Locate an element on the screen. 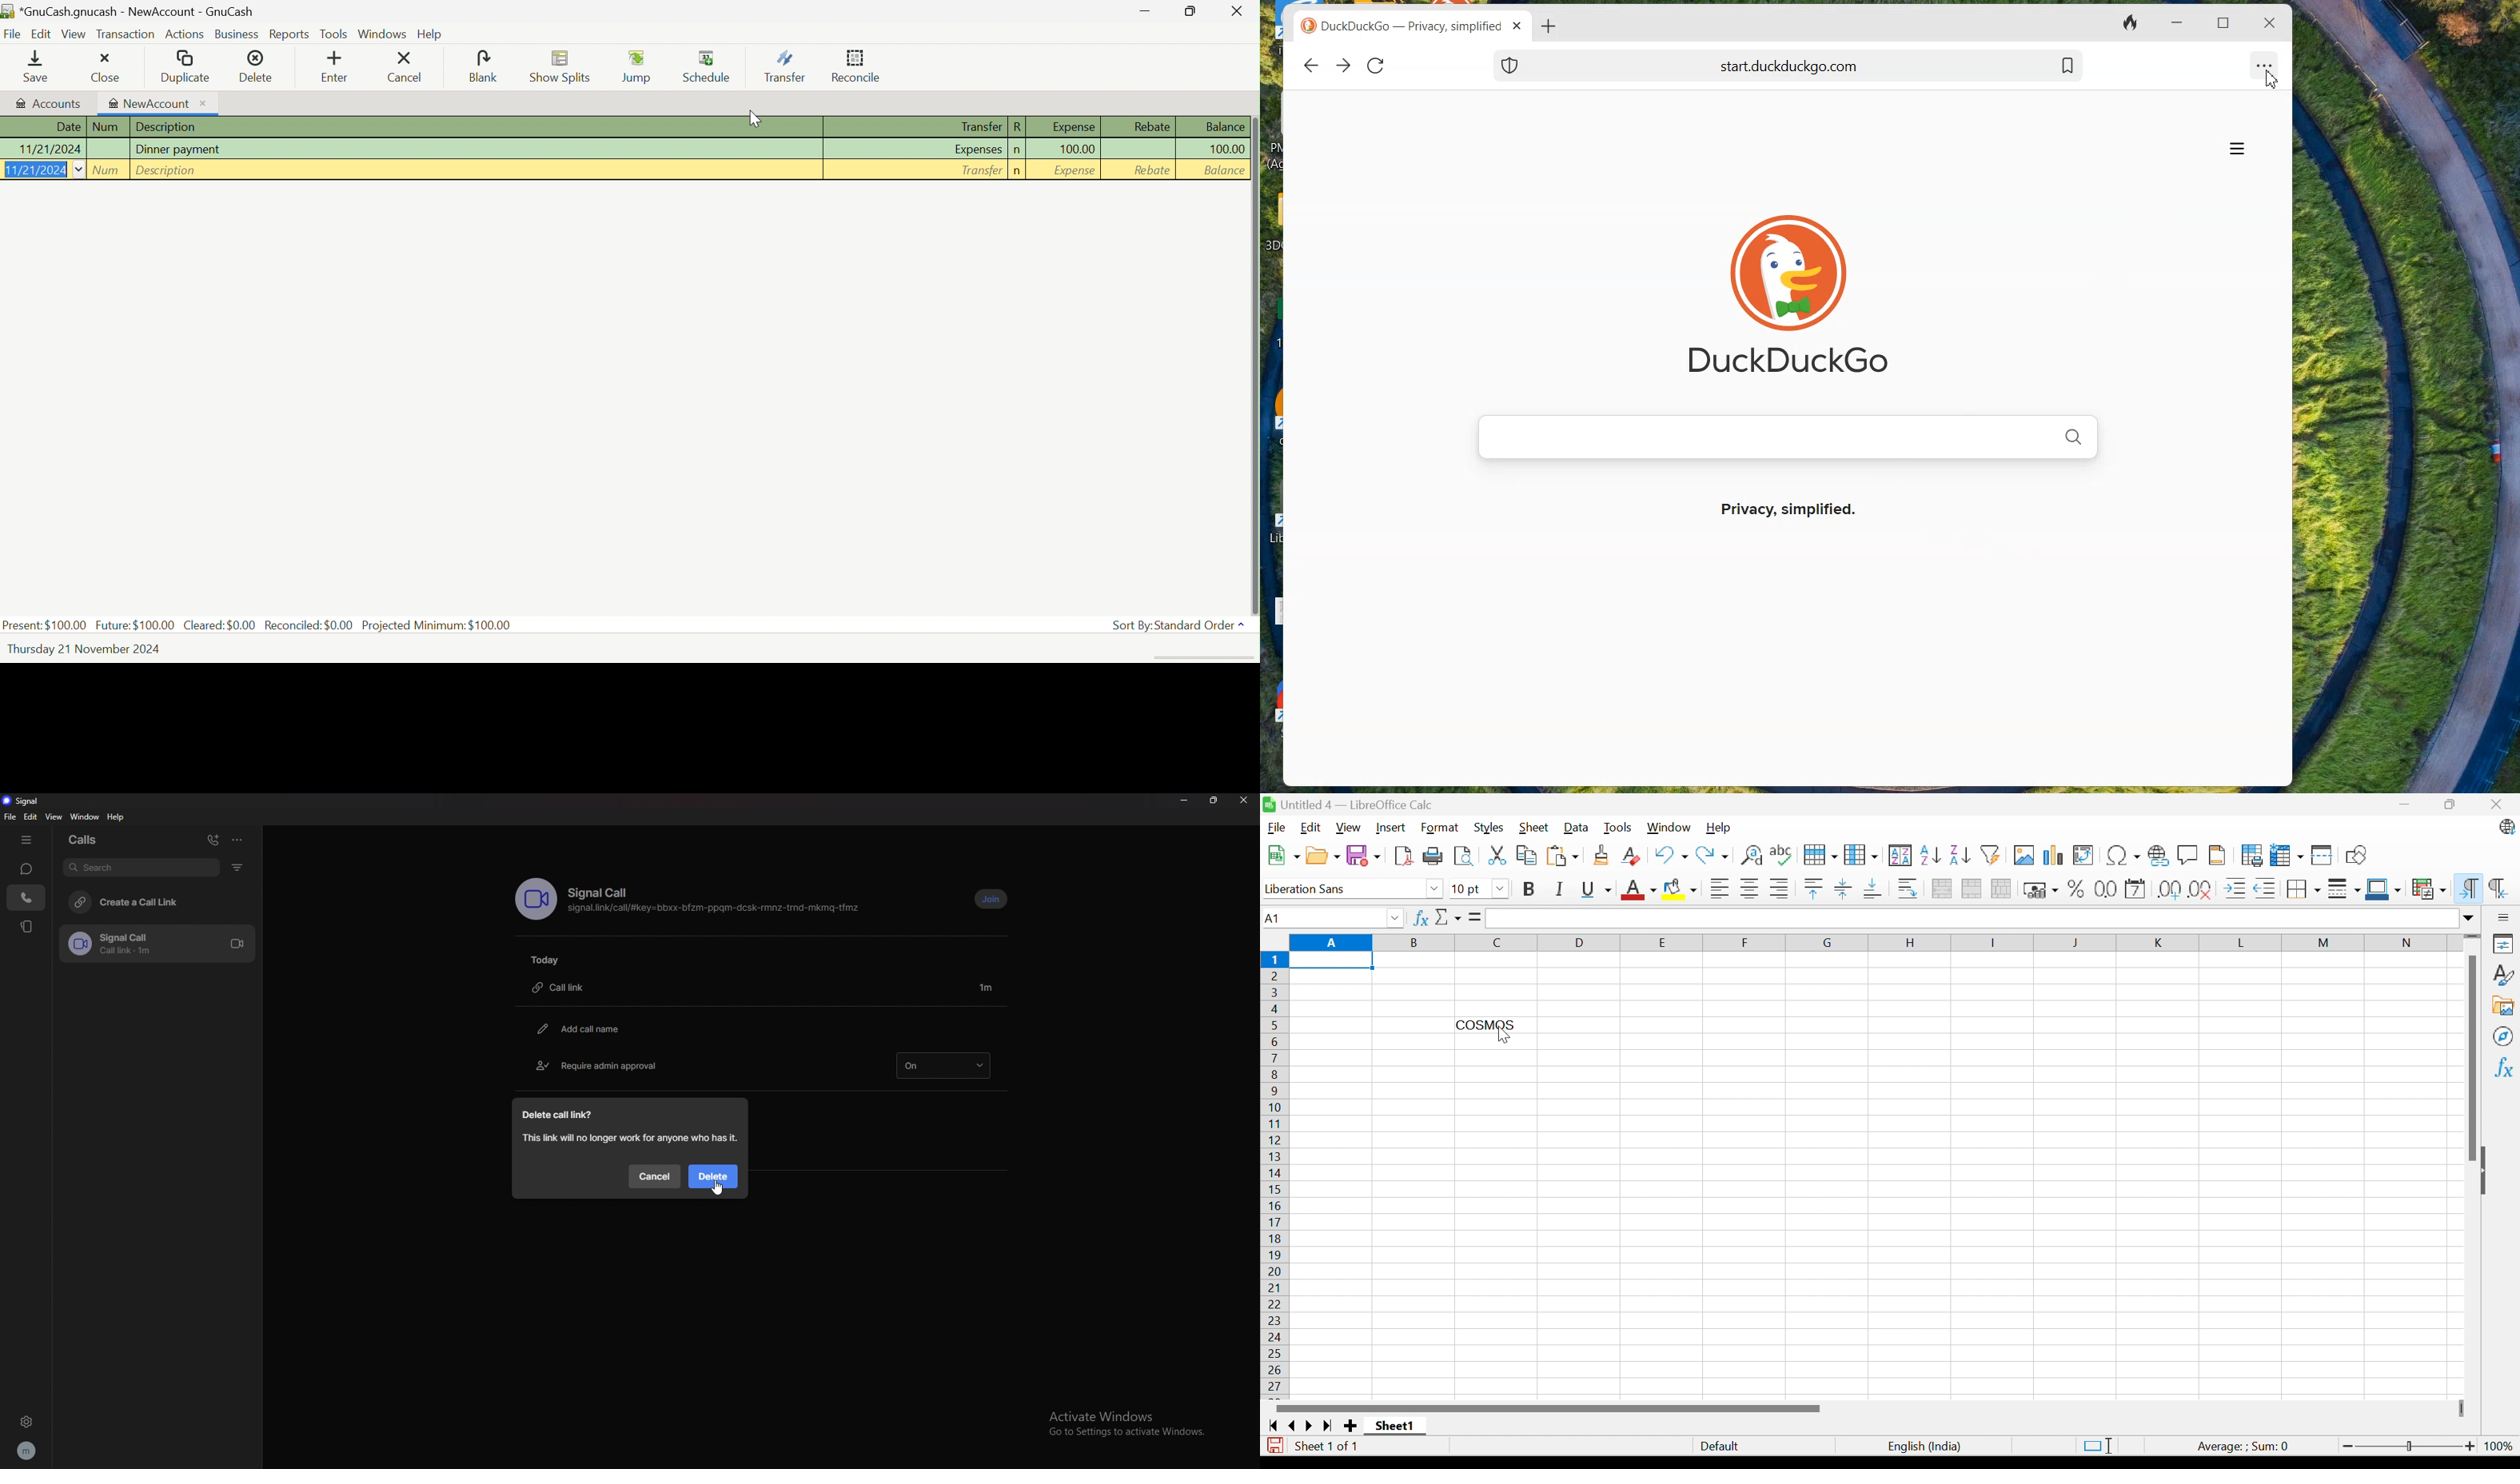  Cursor is located at coordinates (754, 118).